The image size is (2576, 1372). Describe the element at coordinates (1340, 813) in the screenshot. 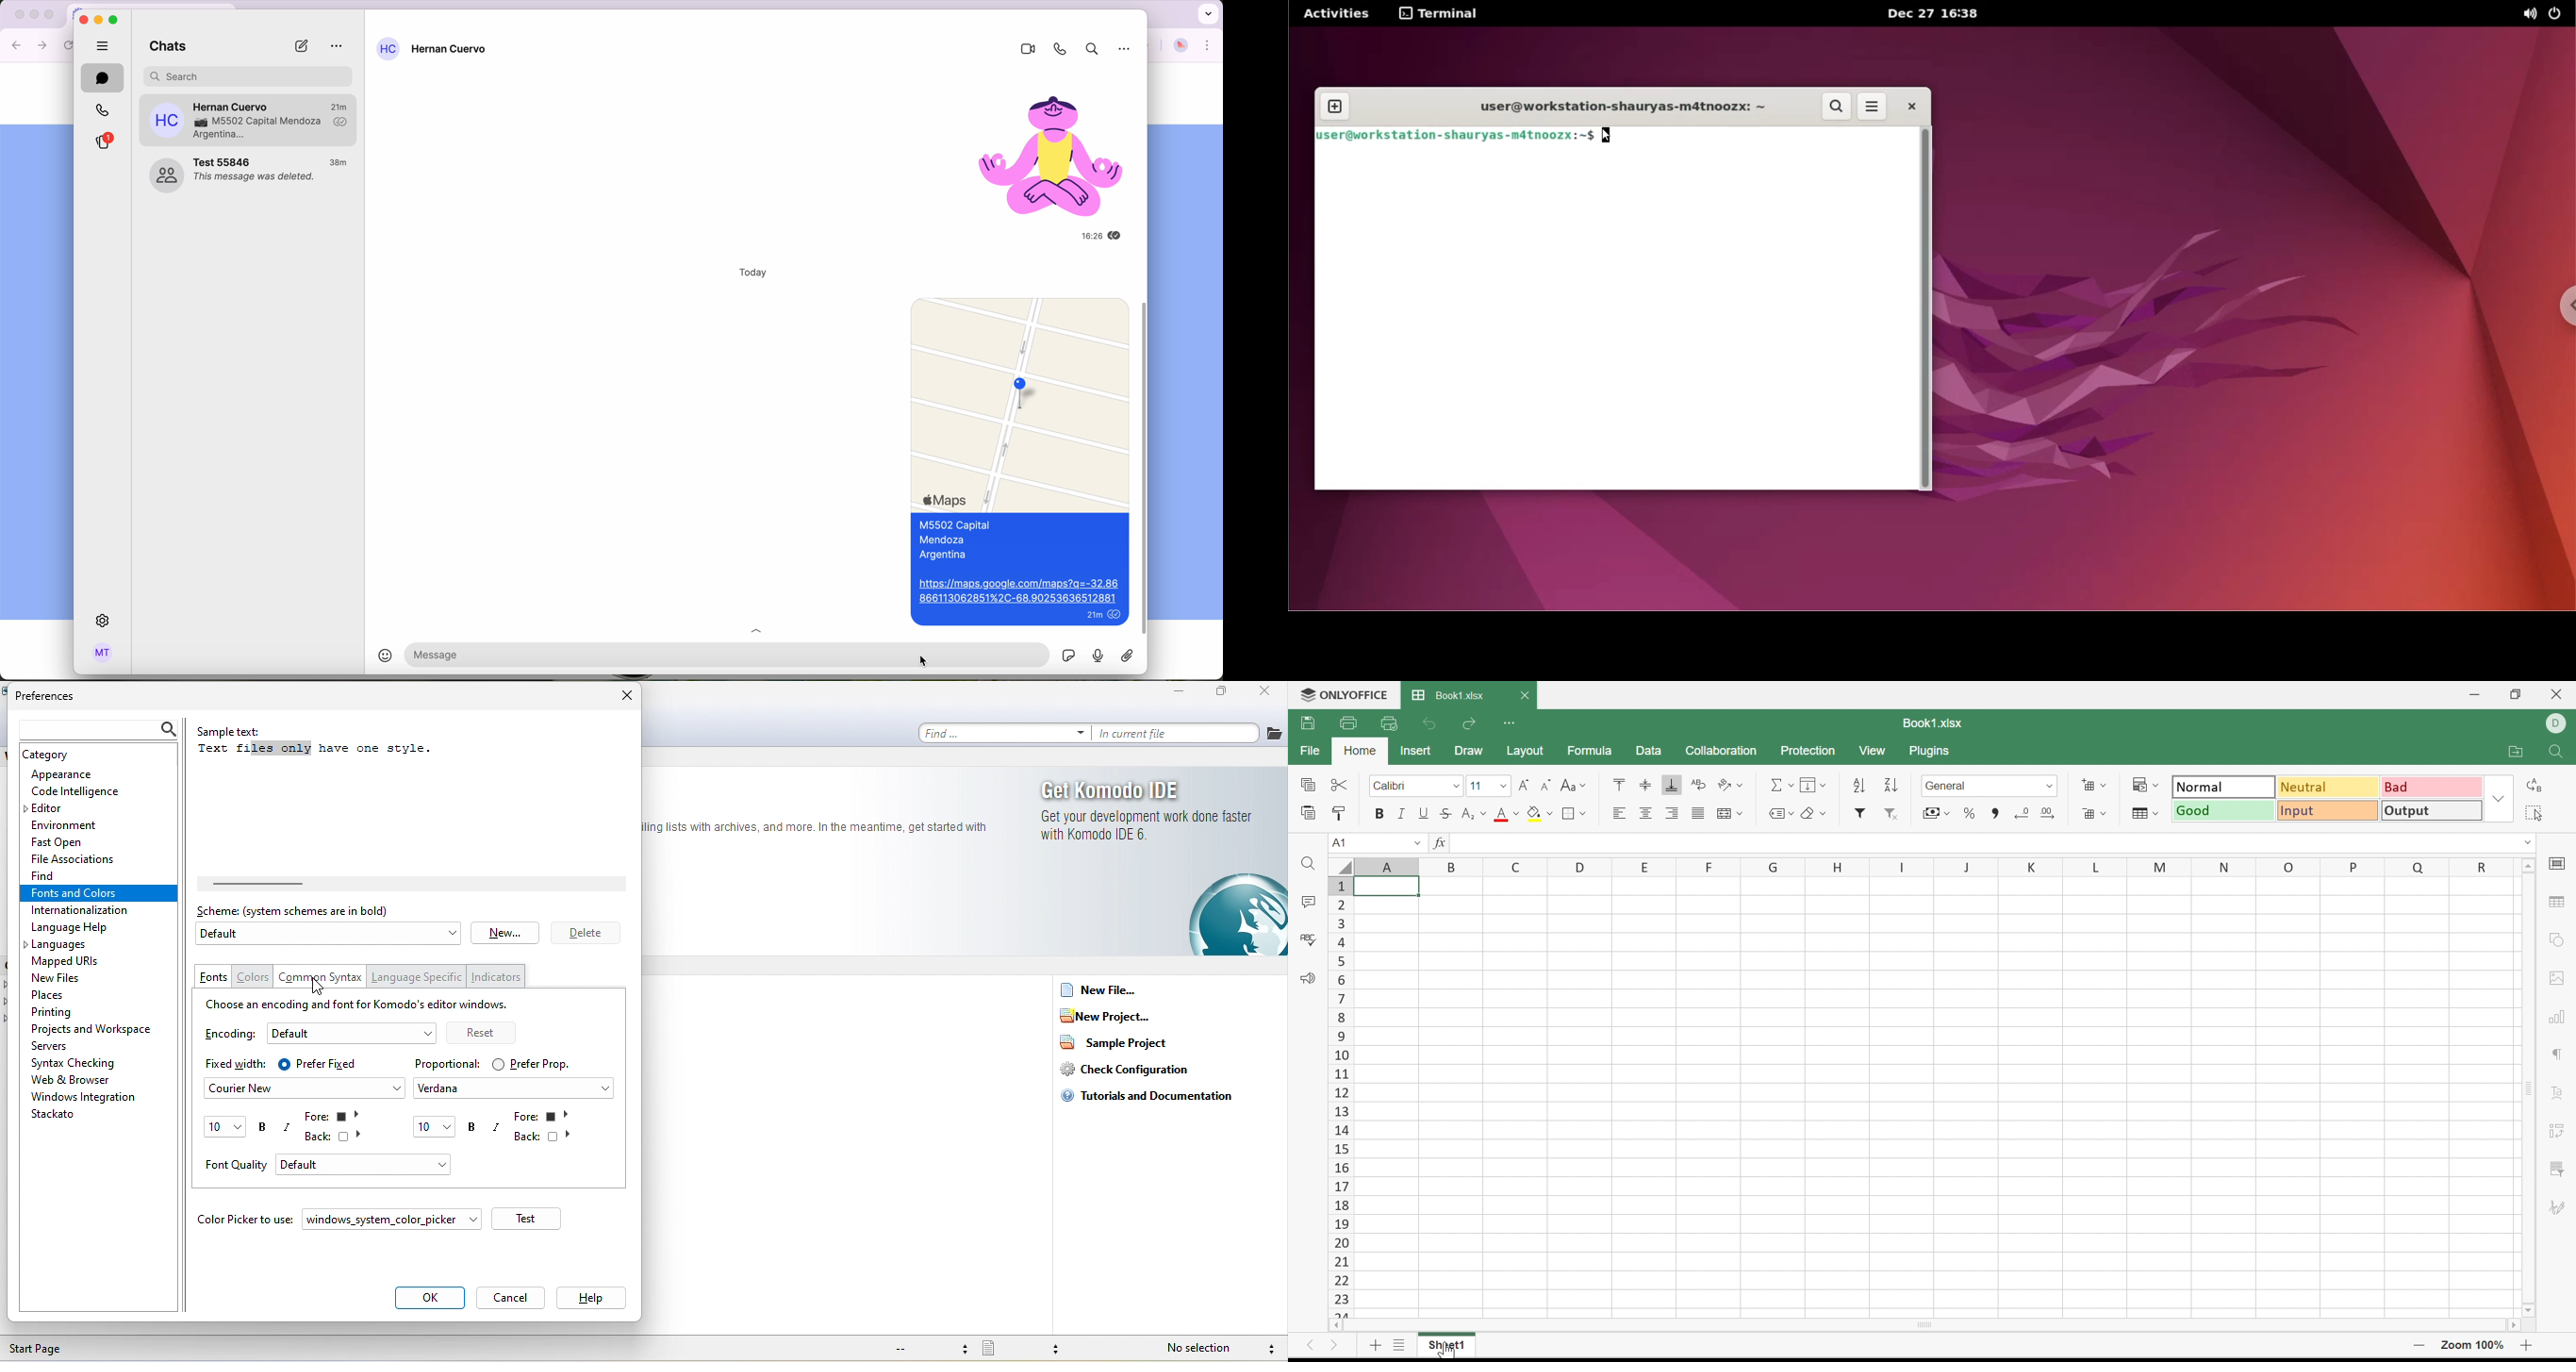

I see `Copy style` at that location.